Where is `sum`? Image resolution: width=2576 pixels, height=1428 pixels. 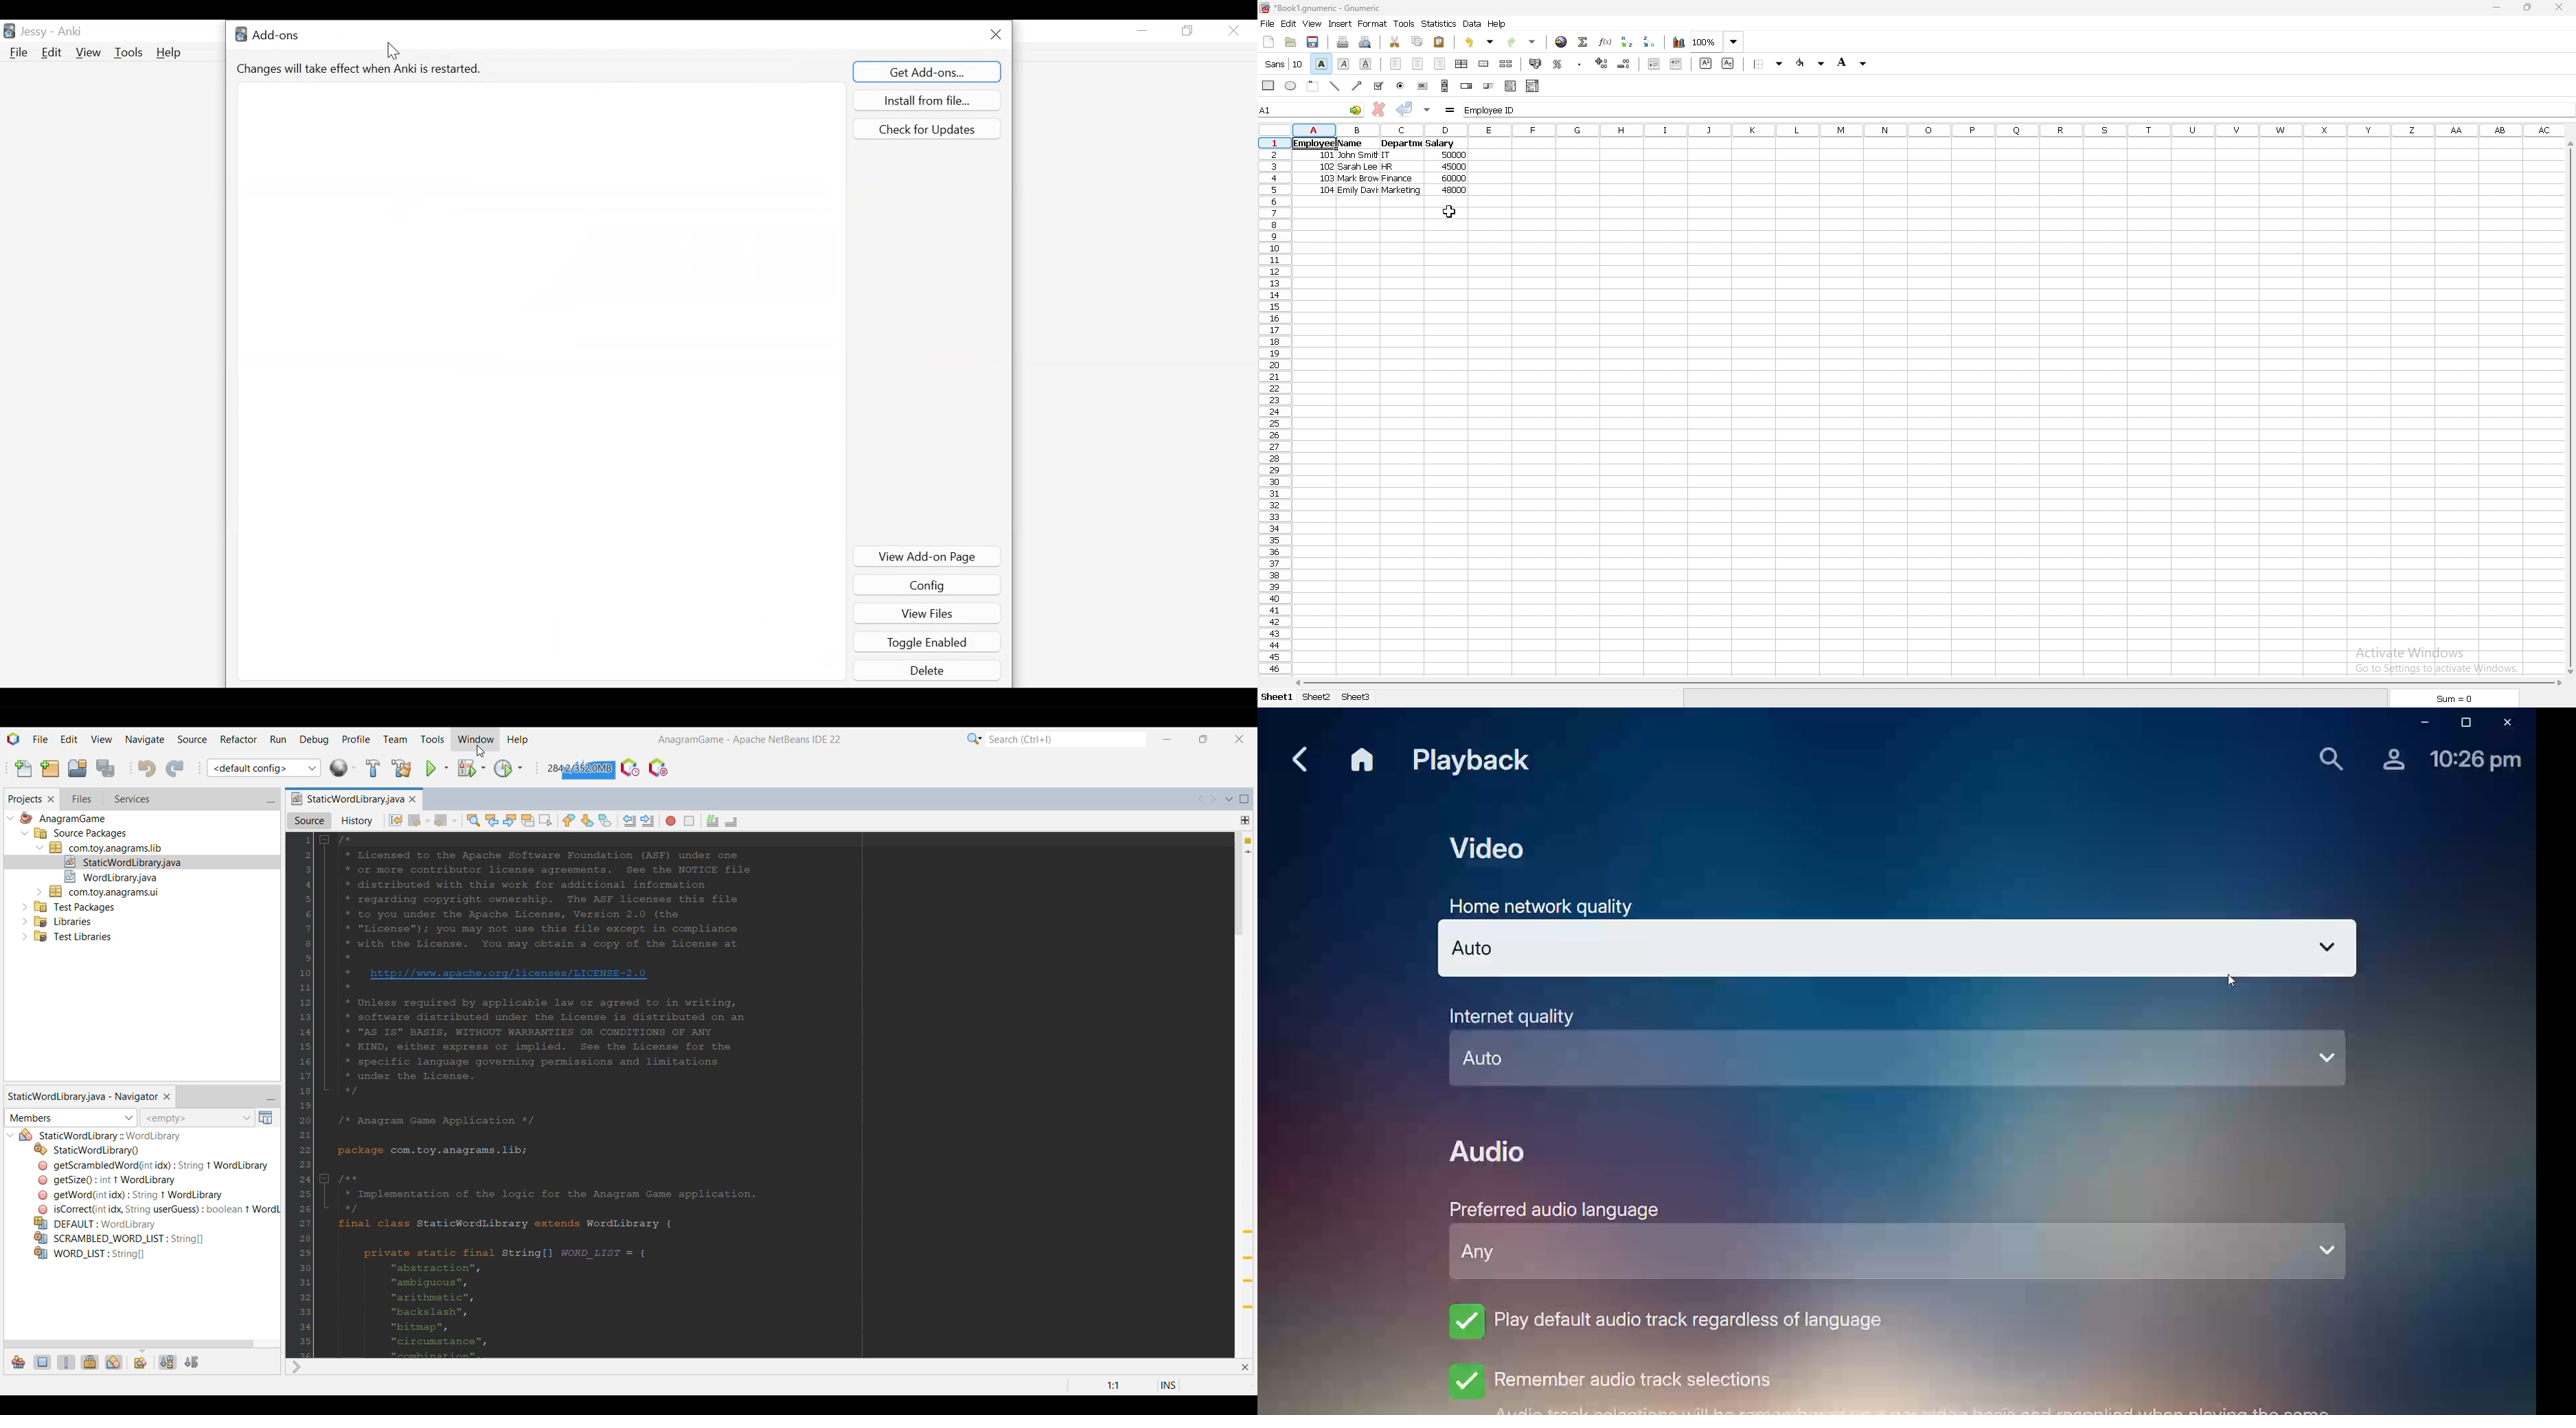 sum is located at coordinates (2457, 697).